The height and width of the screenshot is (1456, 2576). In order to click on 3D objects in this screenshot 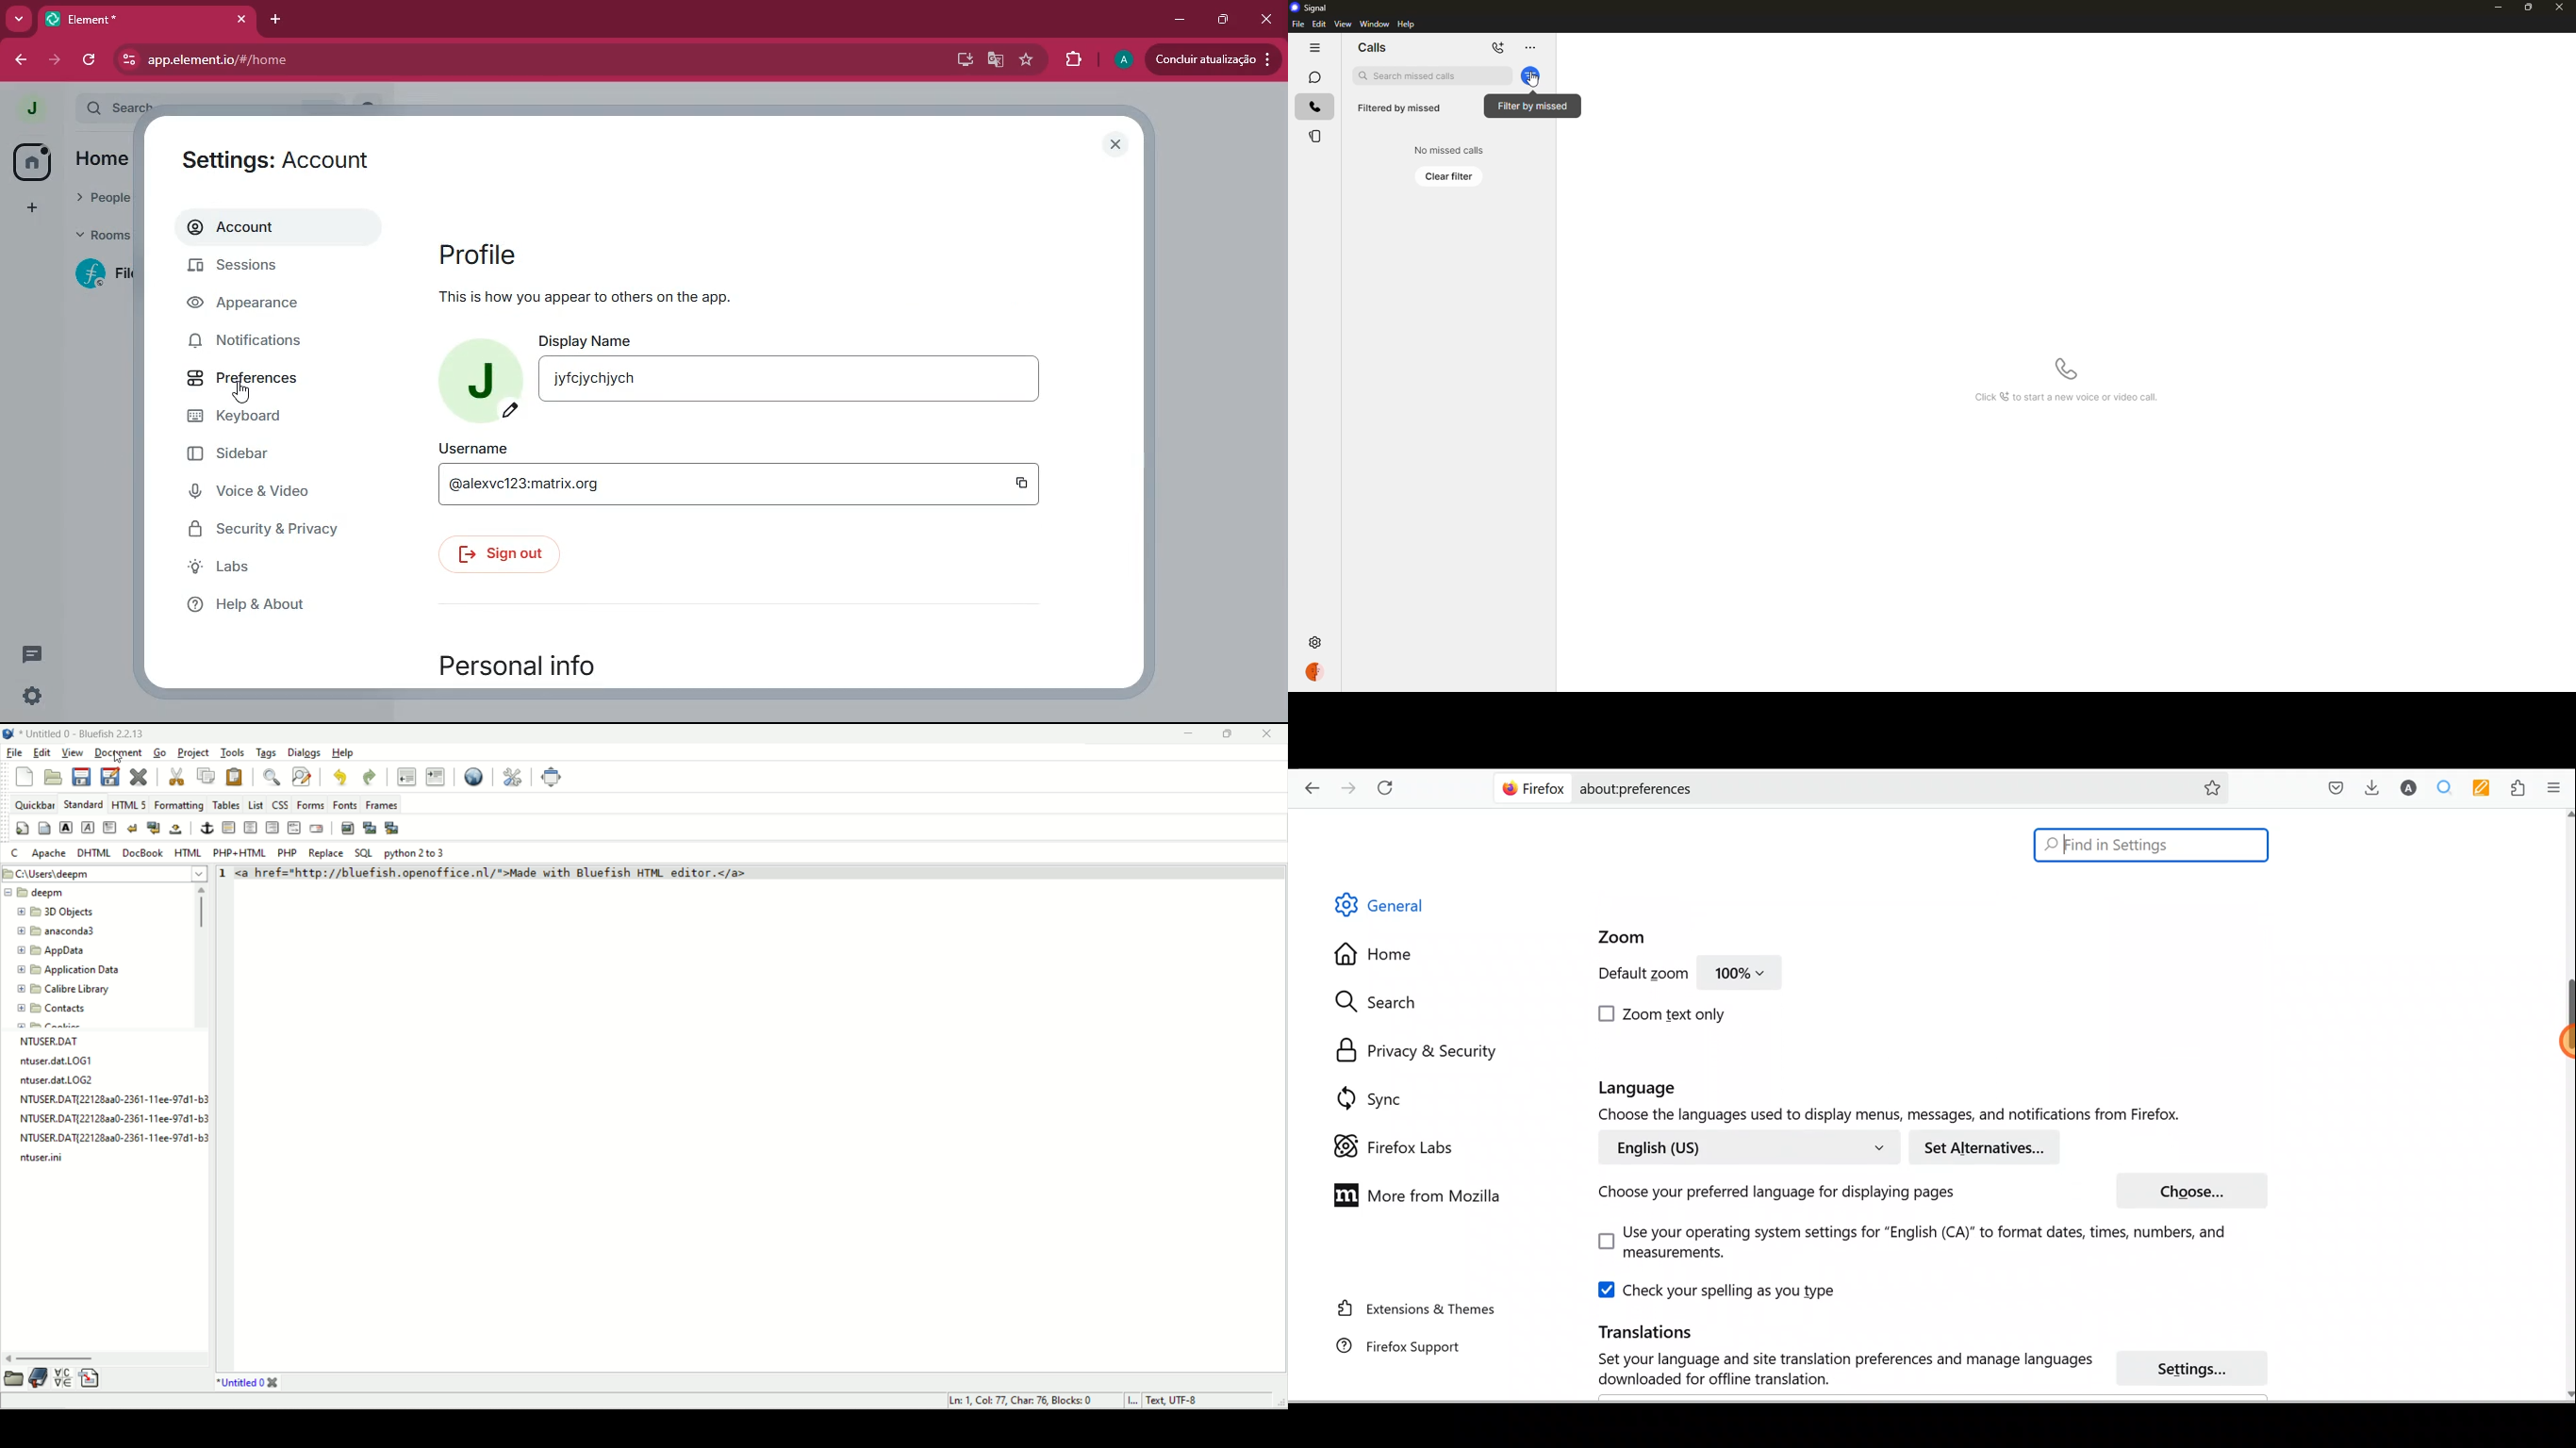, I will do `click(54, 910)`.